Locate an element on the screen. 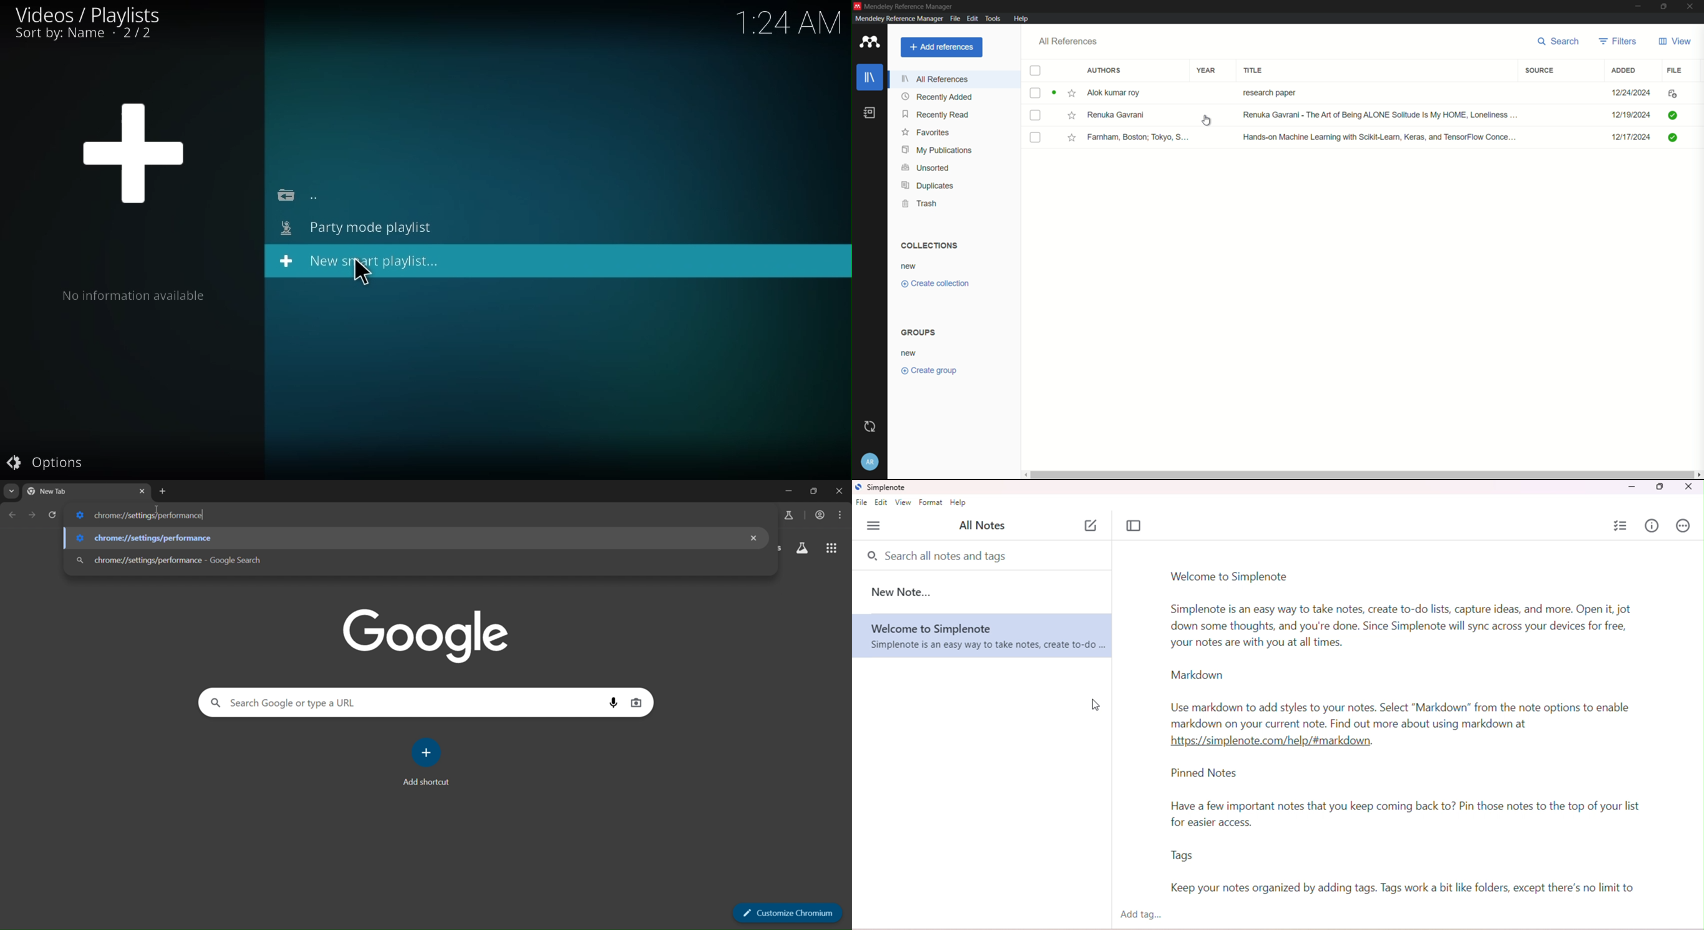 Image resolution: width=1708 pixels, height=952 pixels. welcome to simplenote is located at coordinates (983, 636).